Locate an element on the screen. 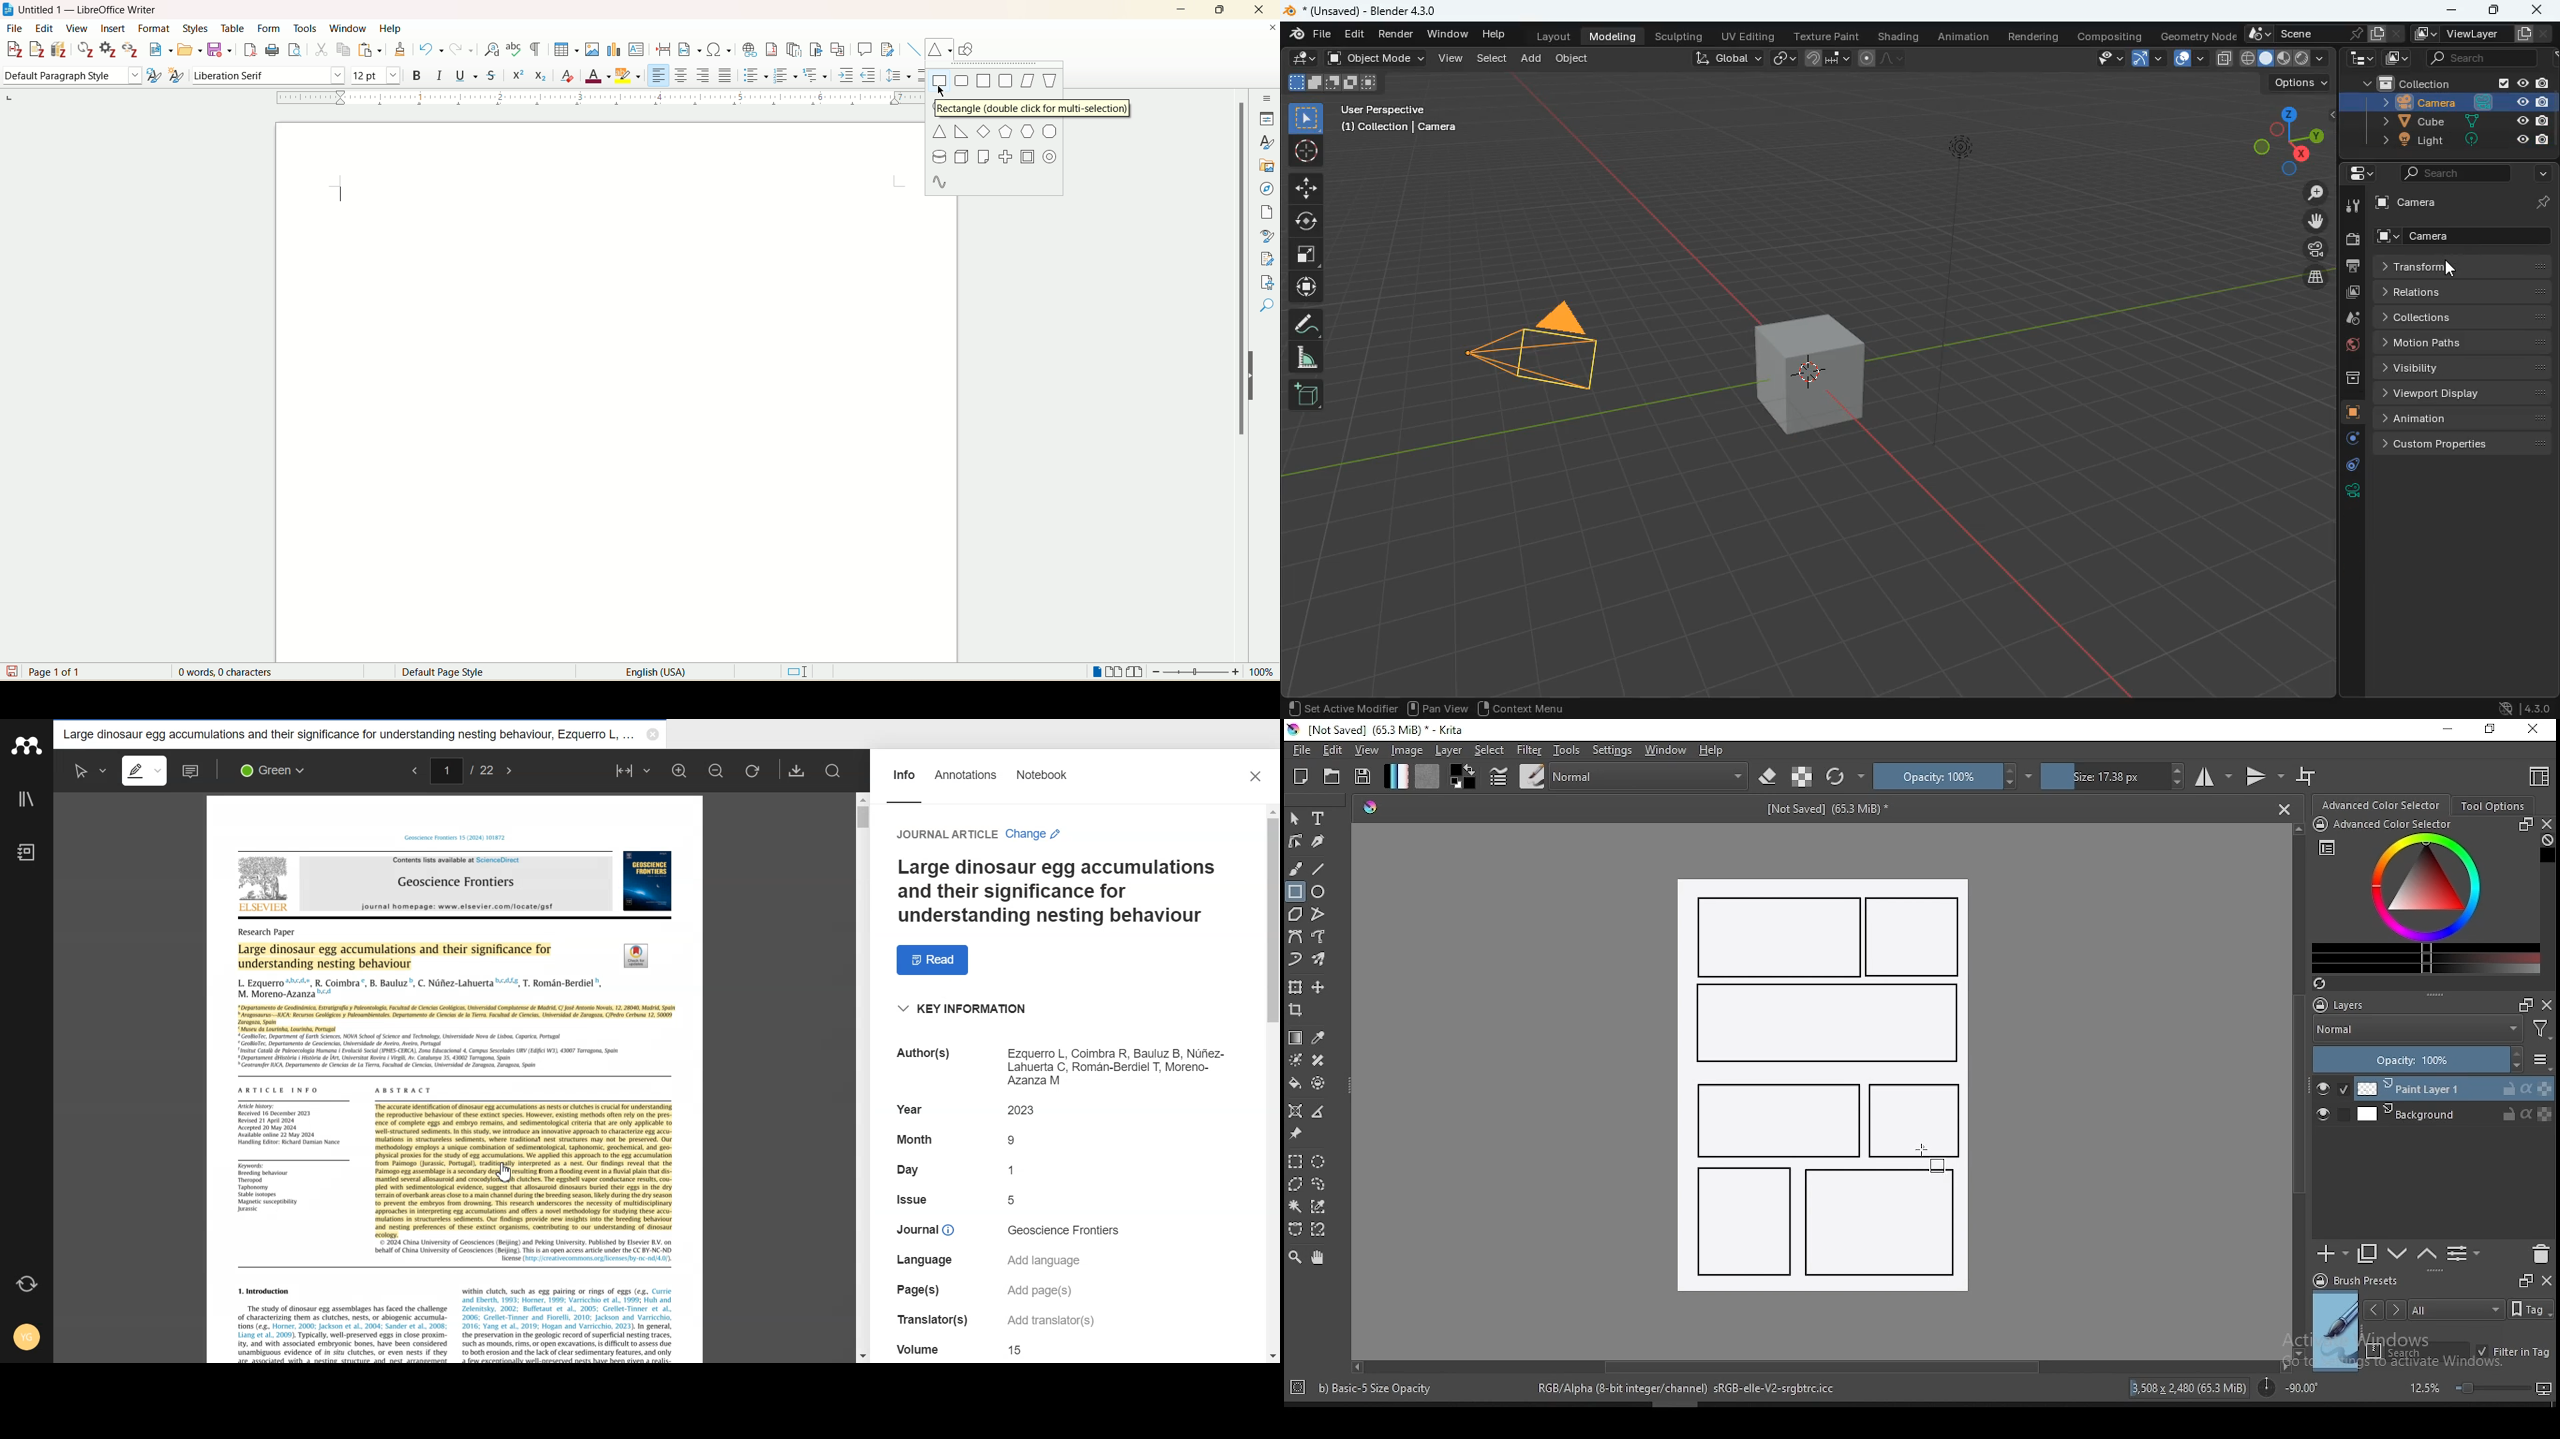 The height and width of the screenshot is (1456, 2576). new layer is located at coordinates (2333, 1253).